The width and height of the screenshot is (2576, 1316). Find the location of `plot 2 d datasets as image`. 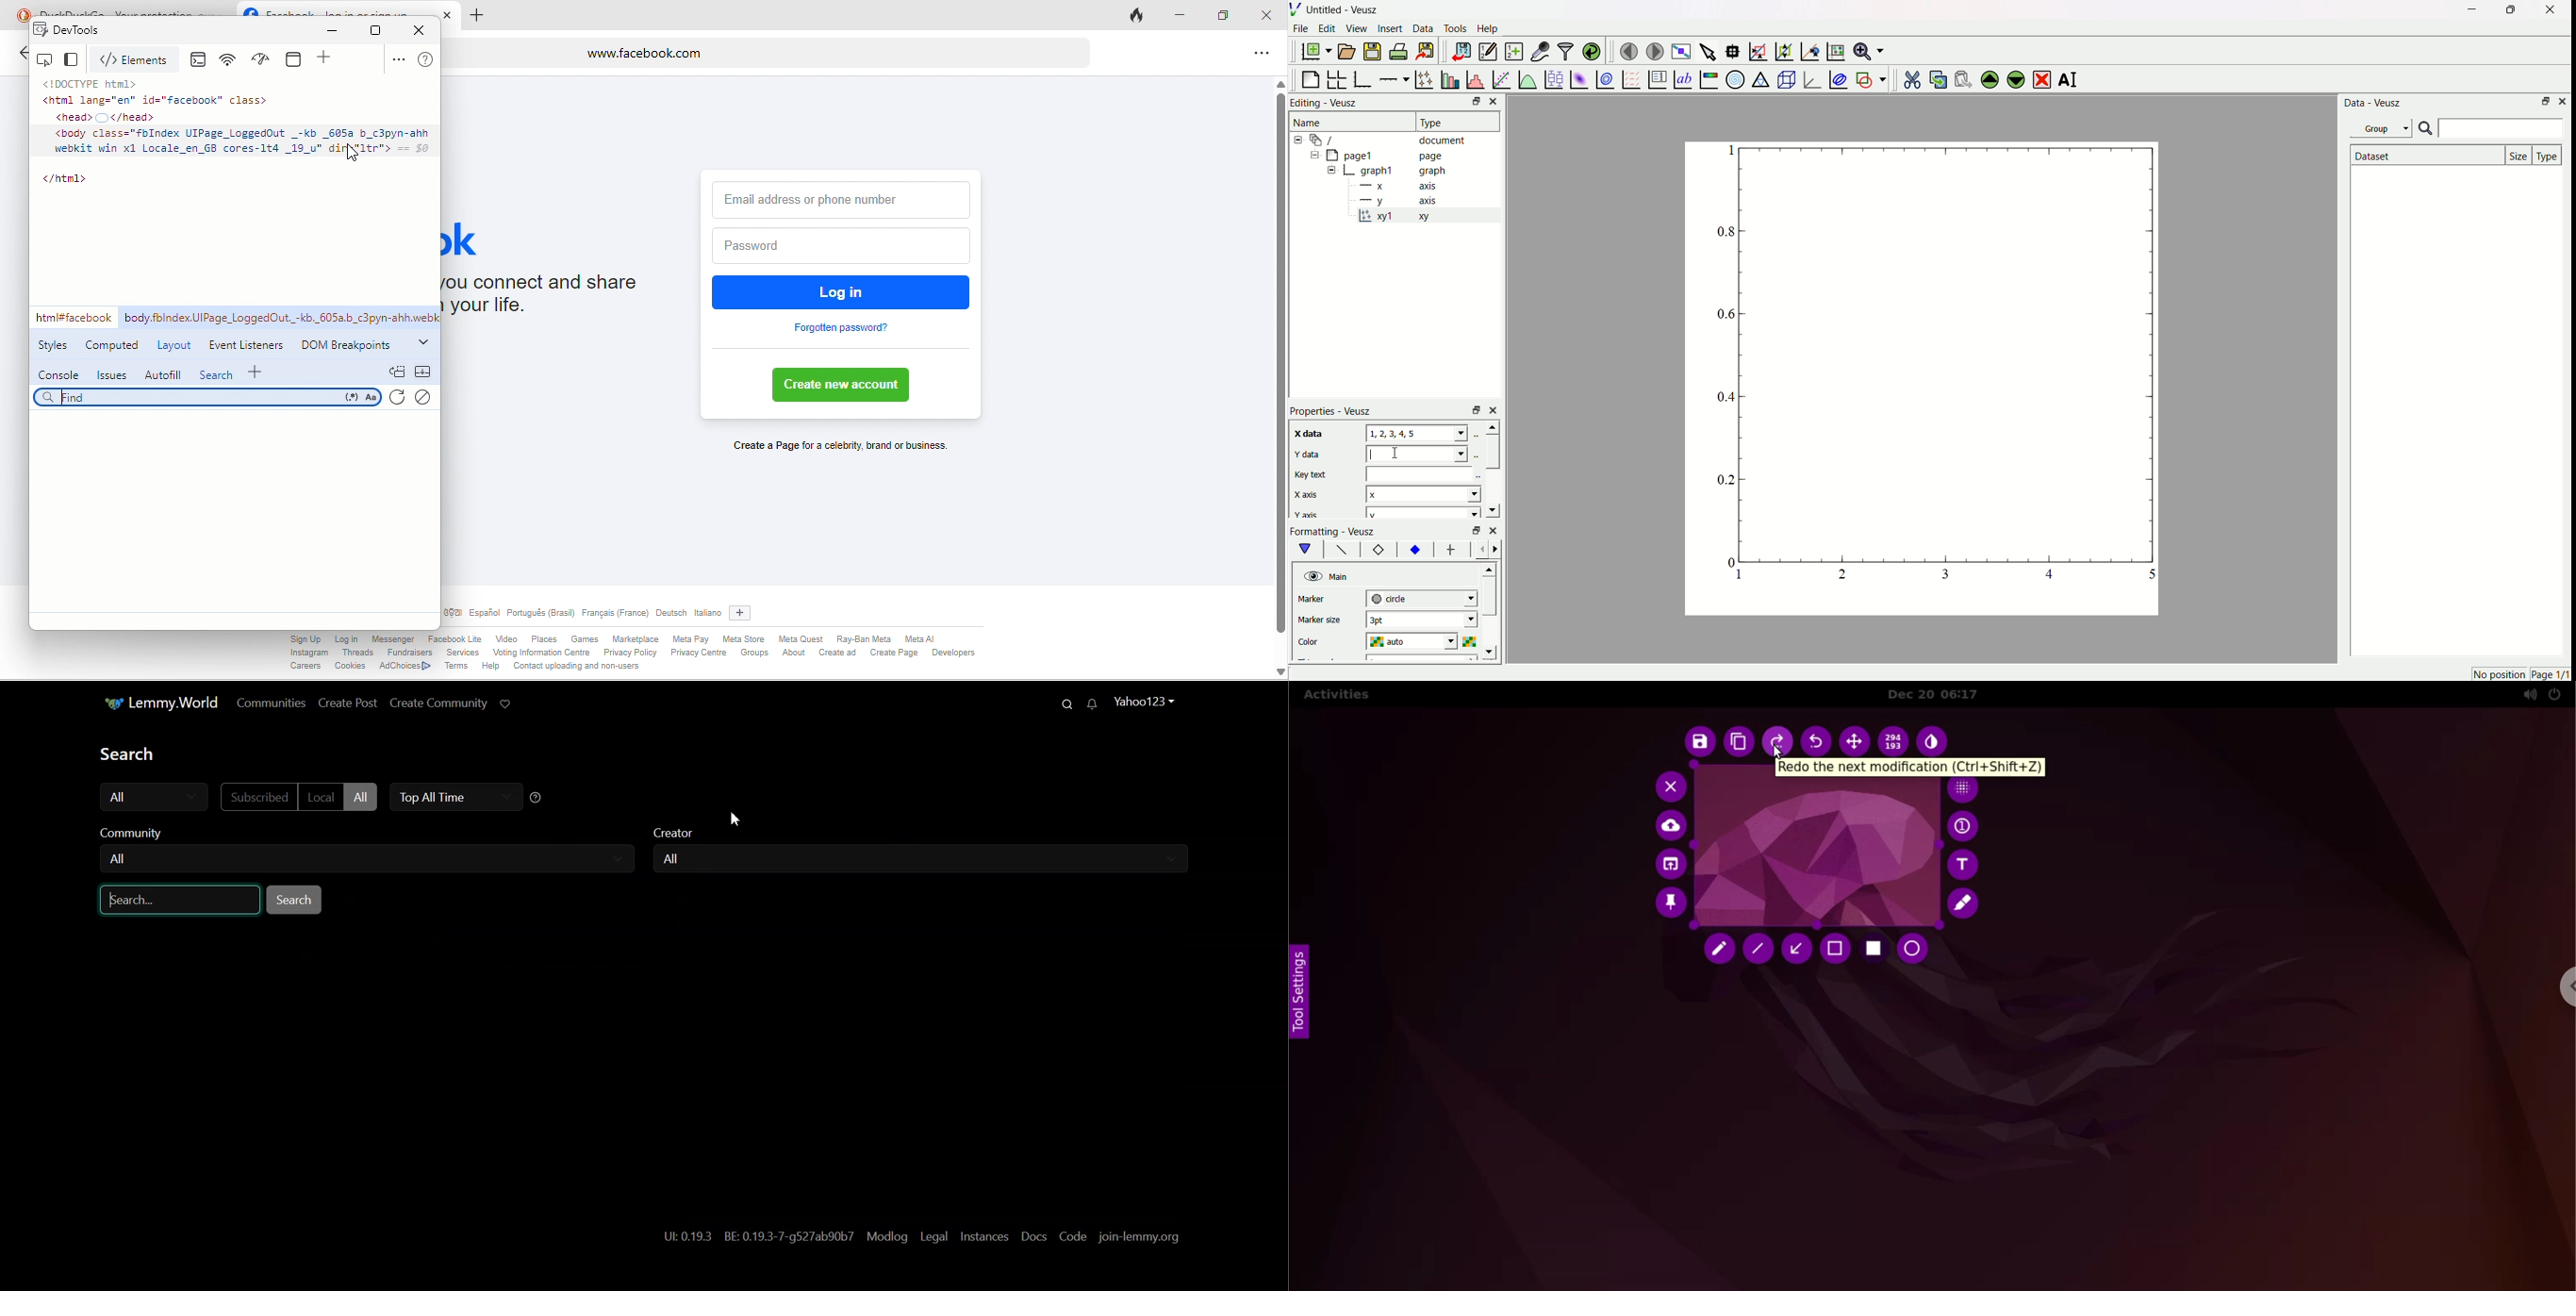

plot 2 d datasets as image is located at coordinates (1580, 78).